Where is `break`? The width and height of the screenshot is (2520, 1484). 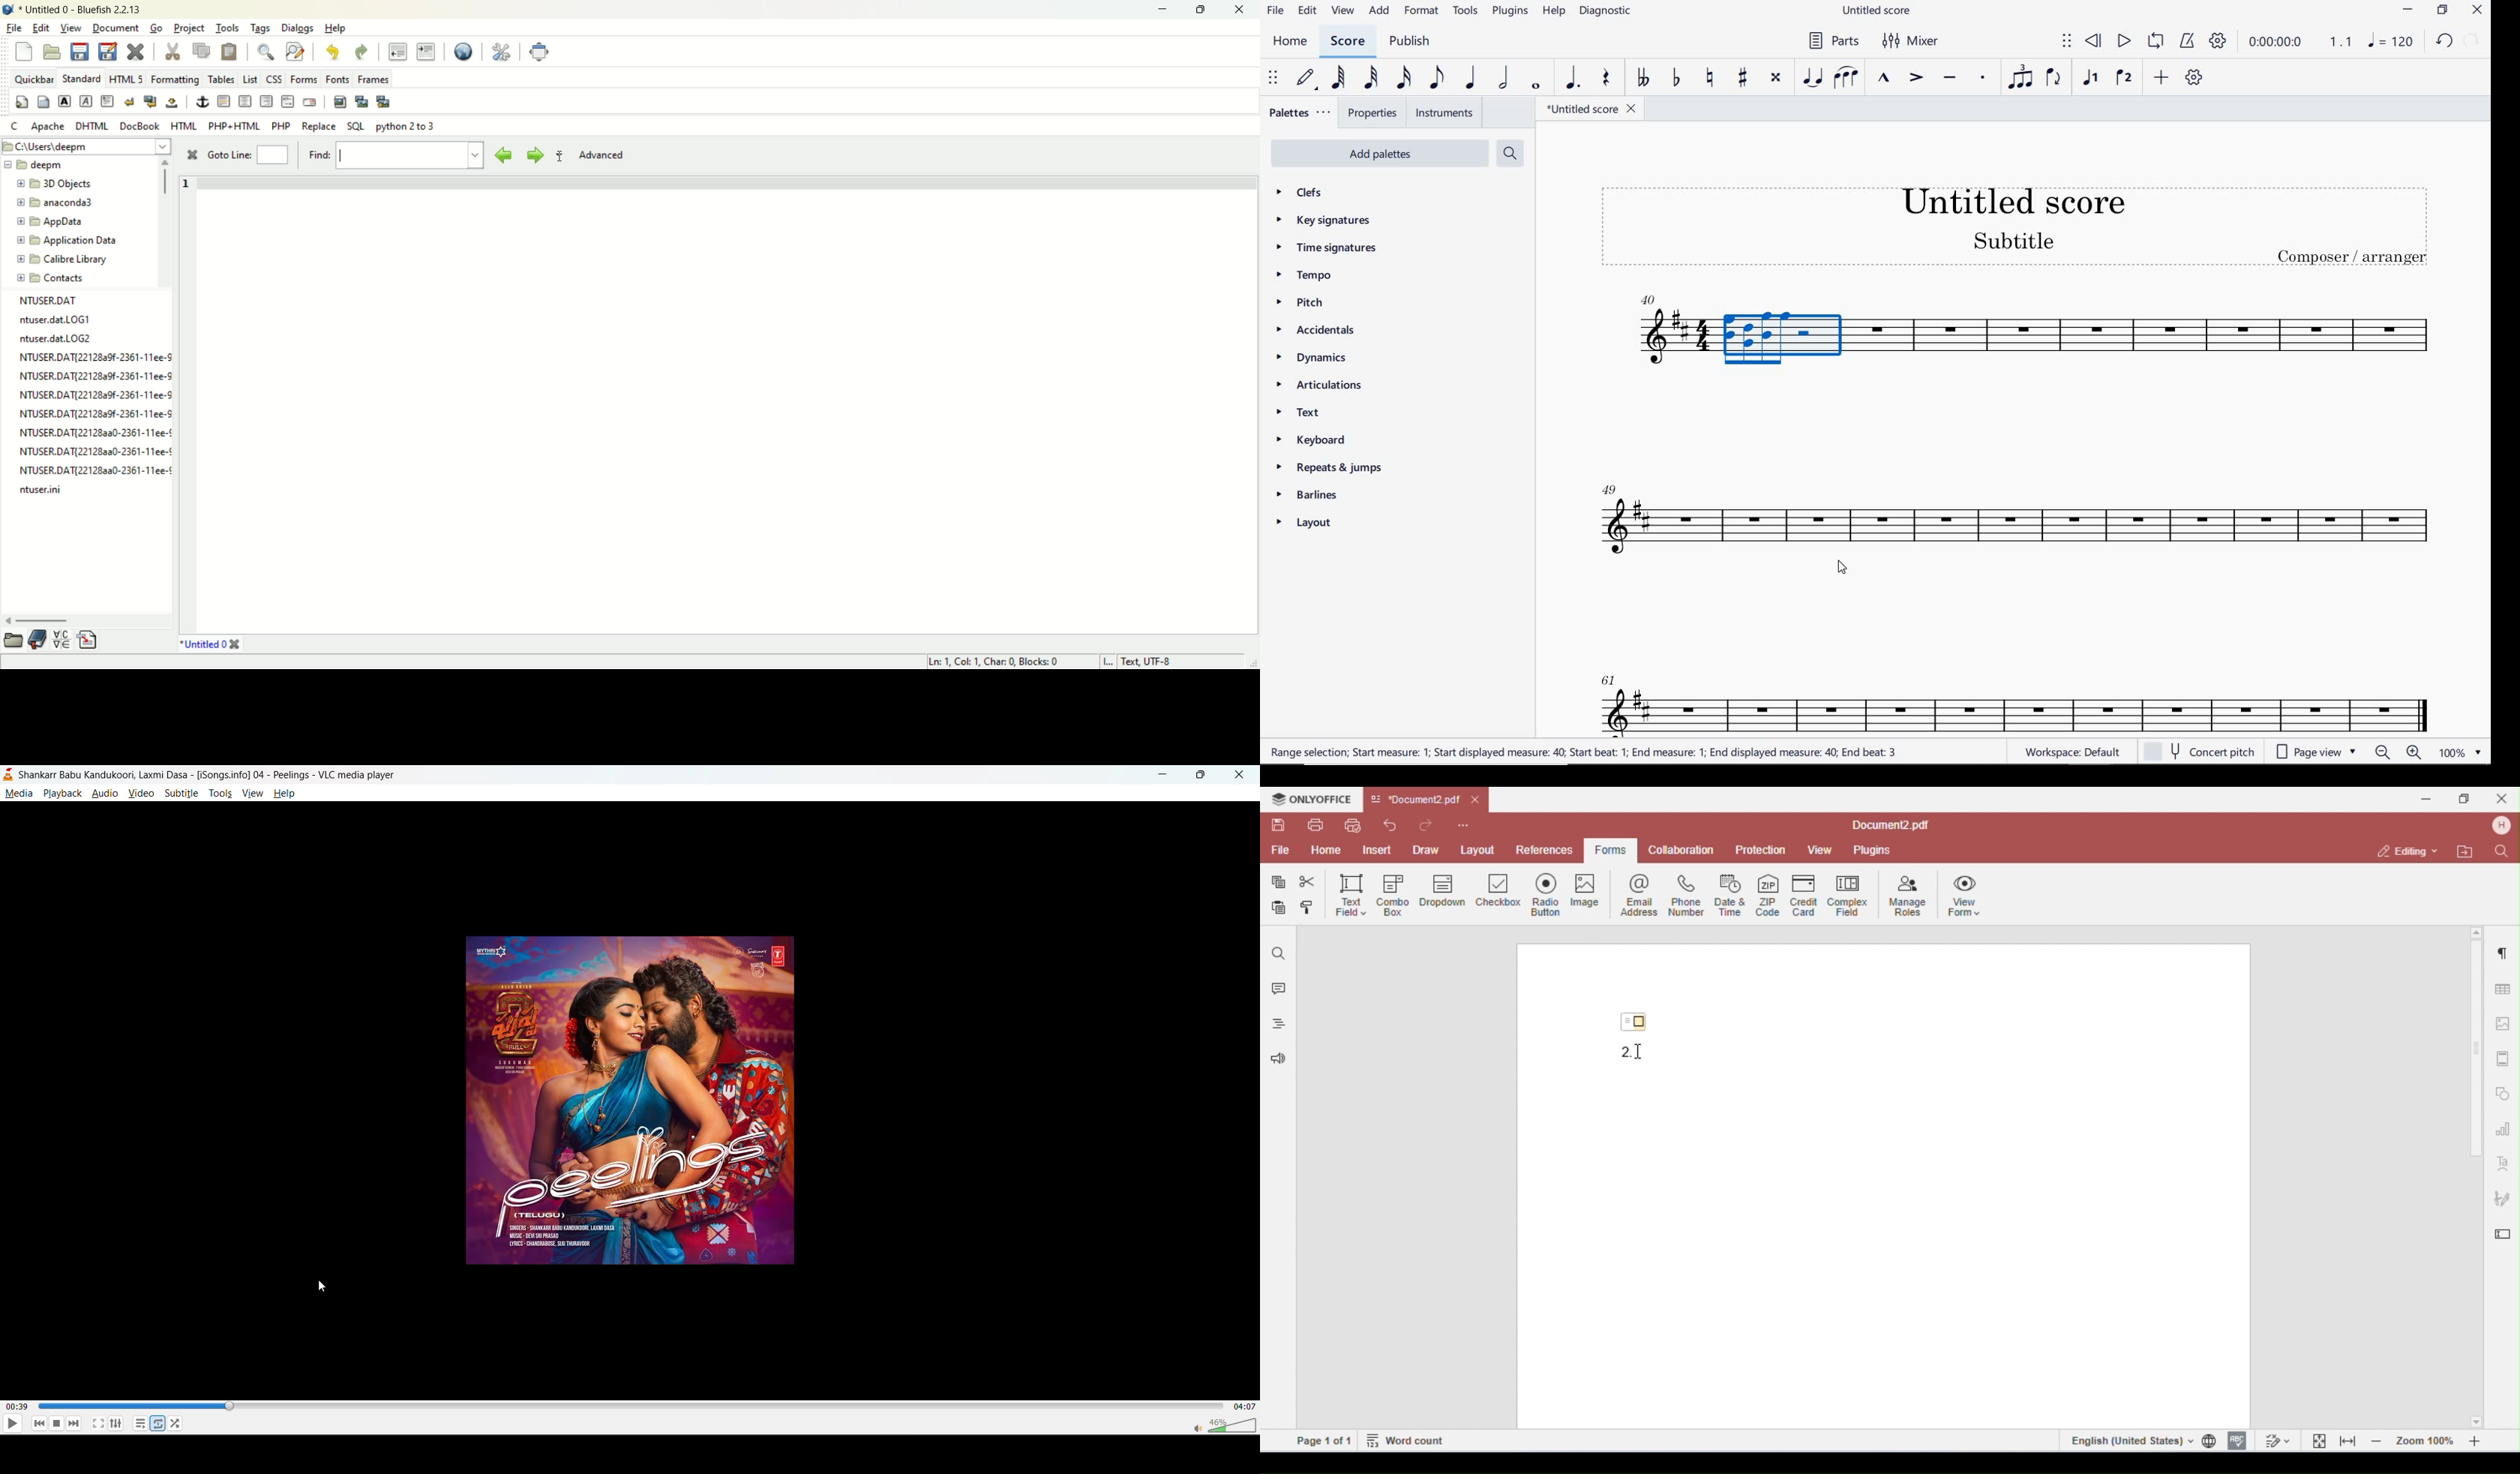
break is located at coordinates (131, 102).